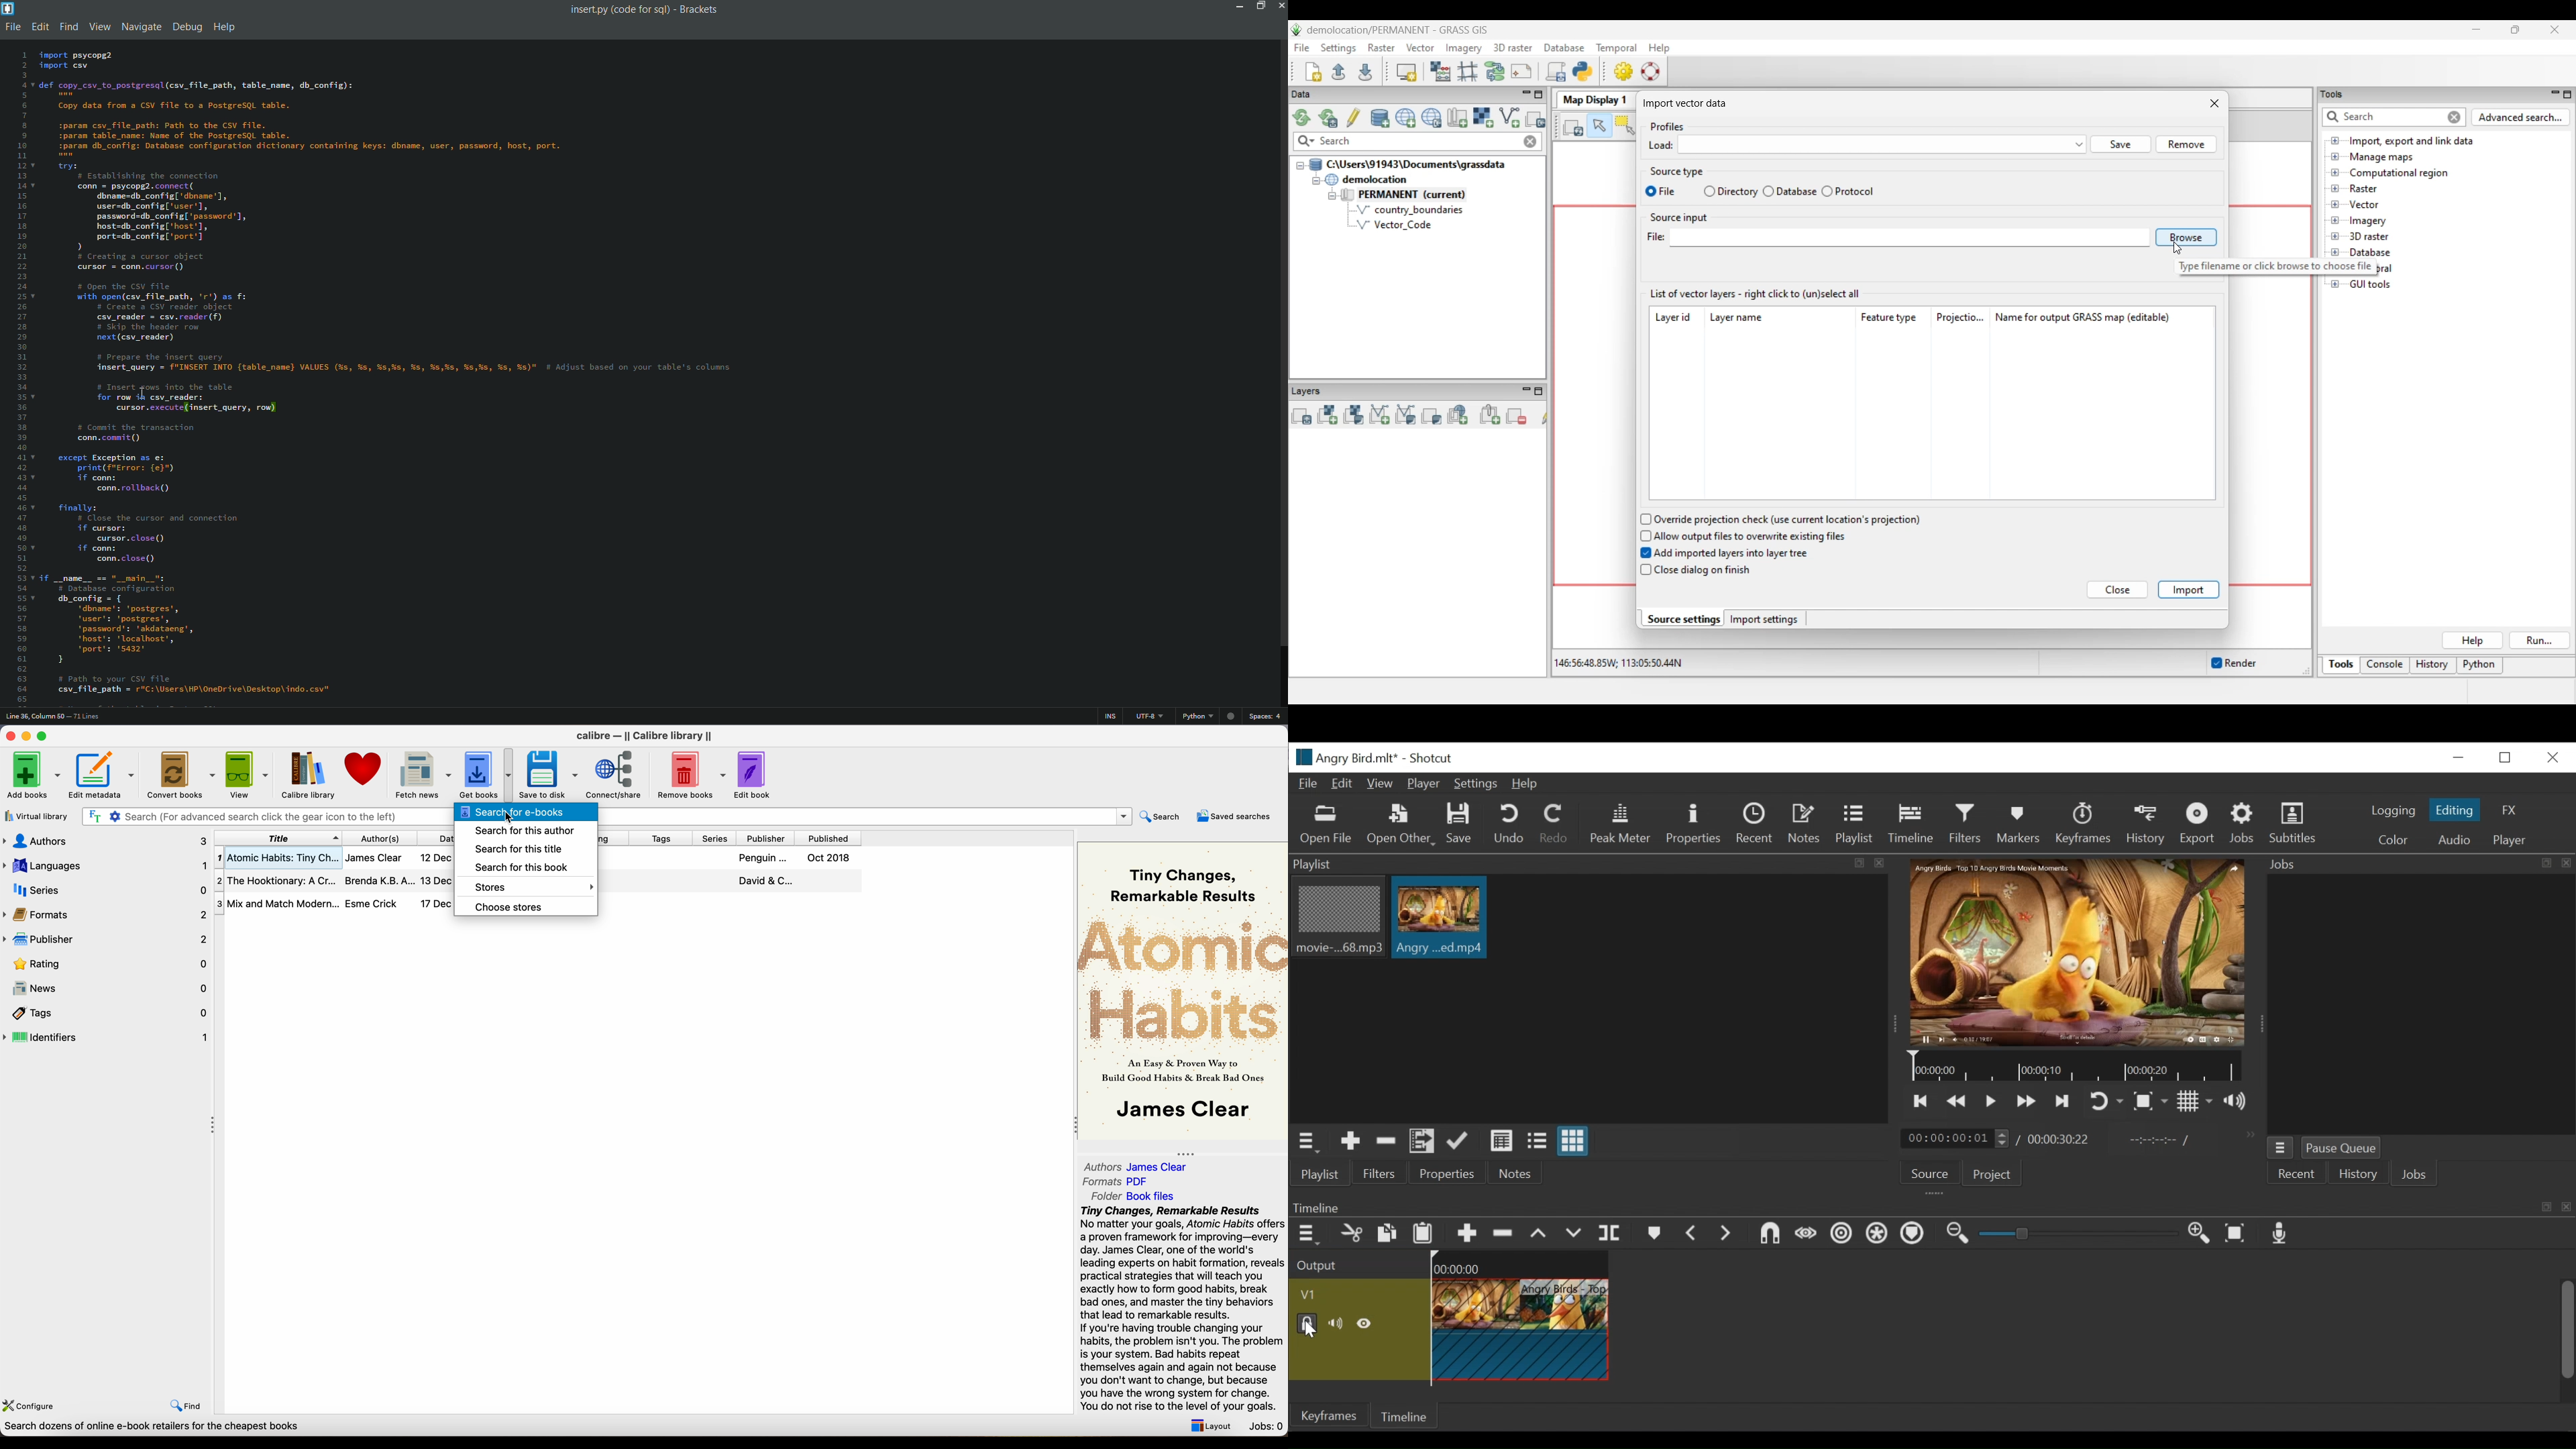  Describe the element at coordinates (1365, 1324) in the screenshot. I see `Hide` at that location.